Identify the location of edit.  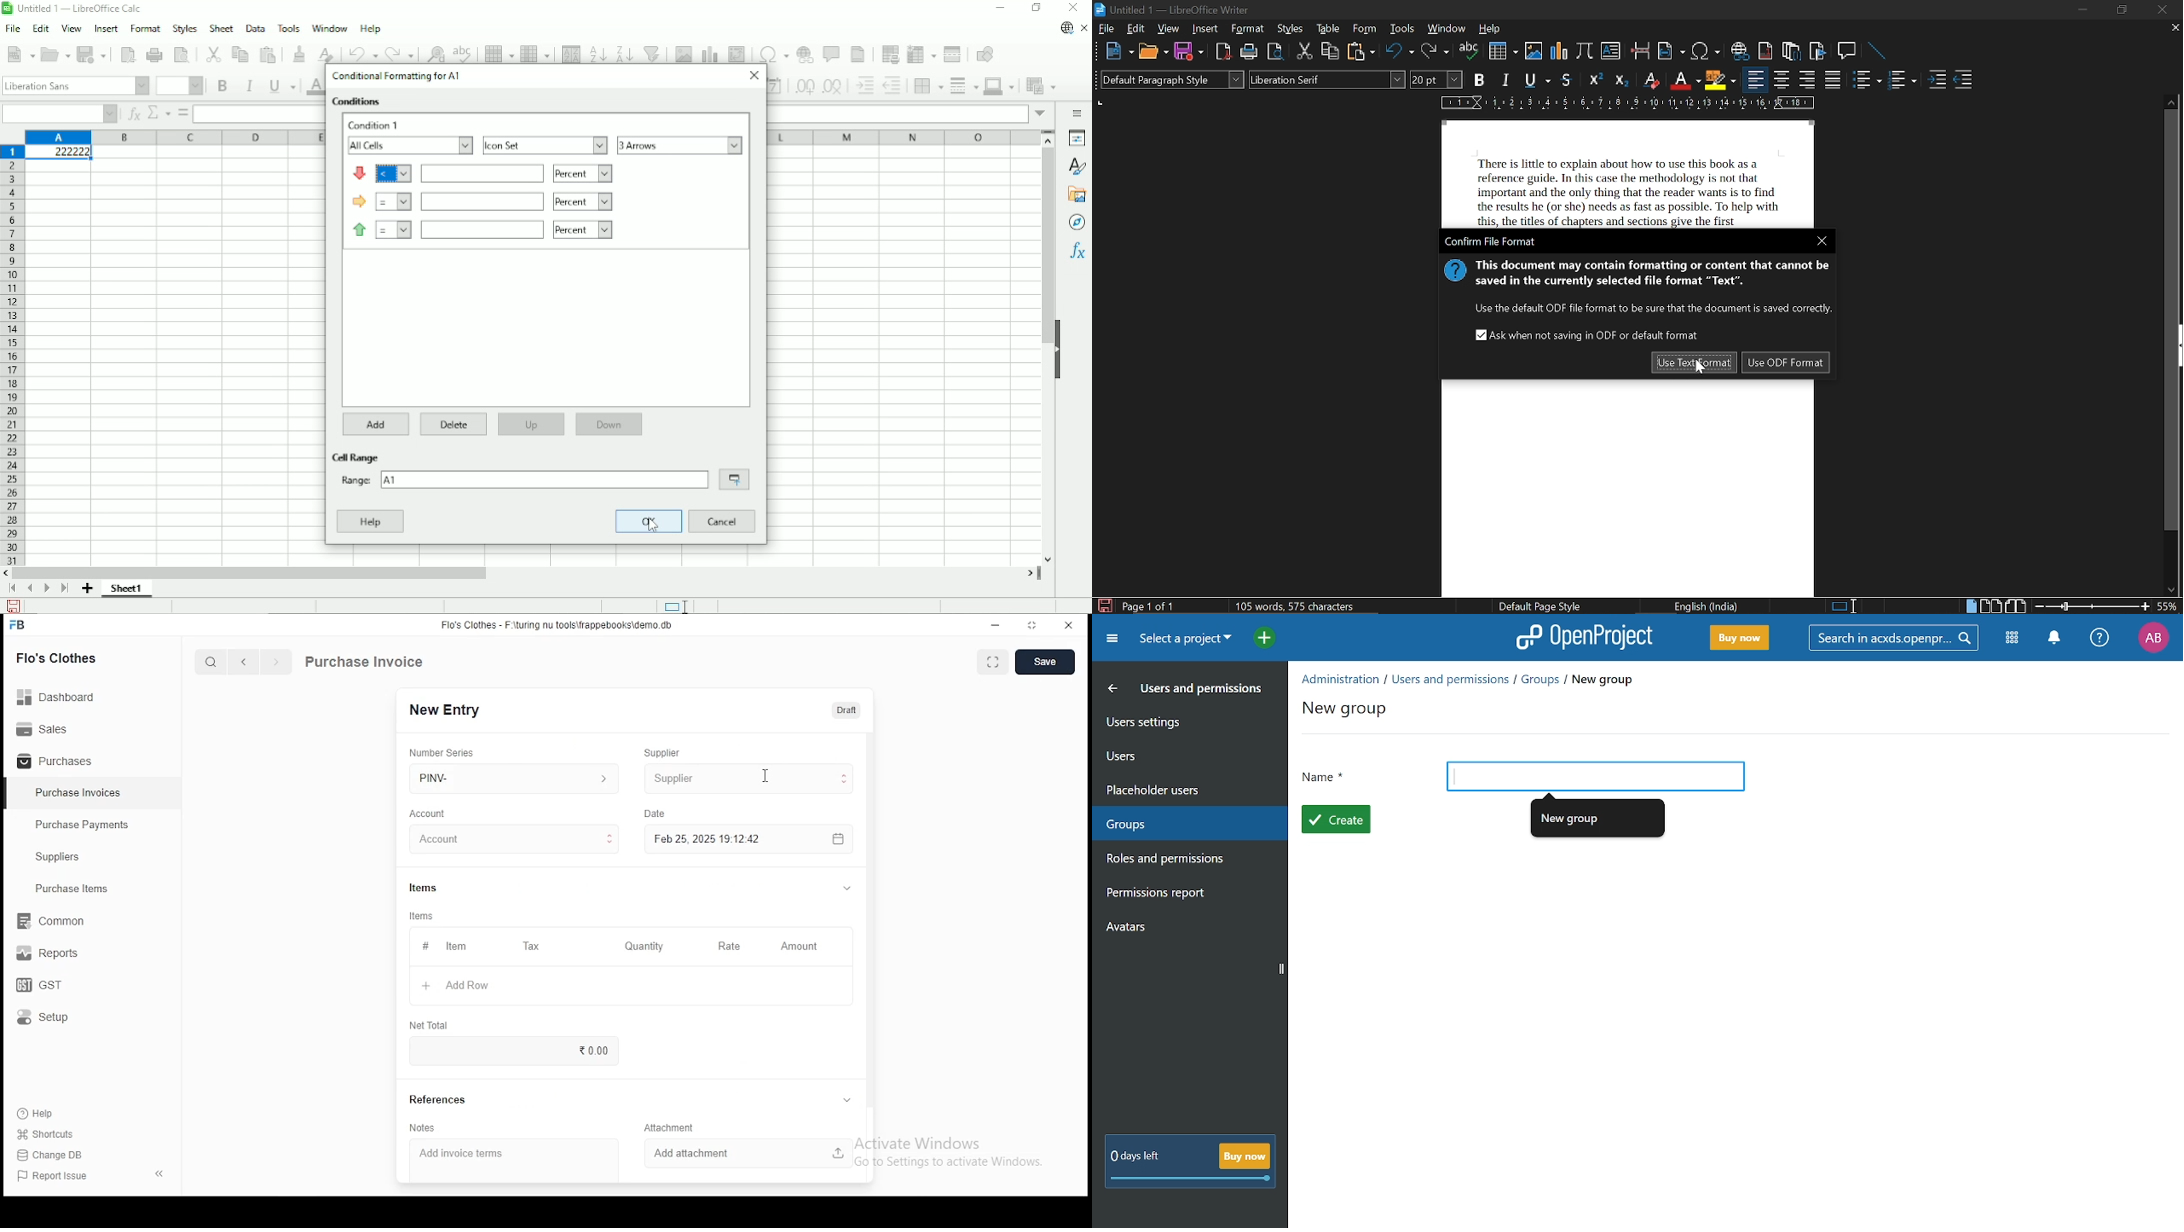
(1136, 29).